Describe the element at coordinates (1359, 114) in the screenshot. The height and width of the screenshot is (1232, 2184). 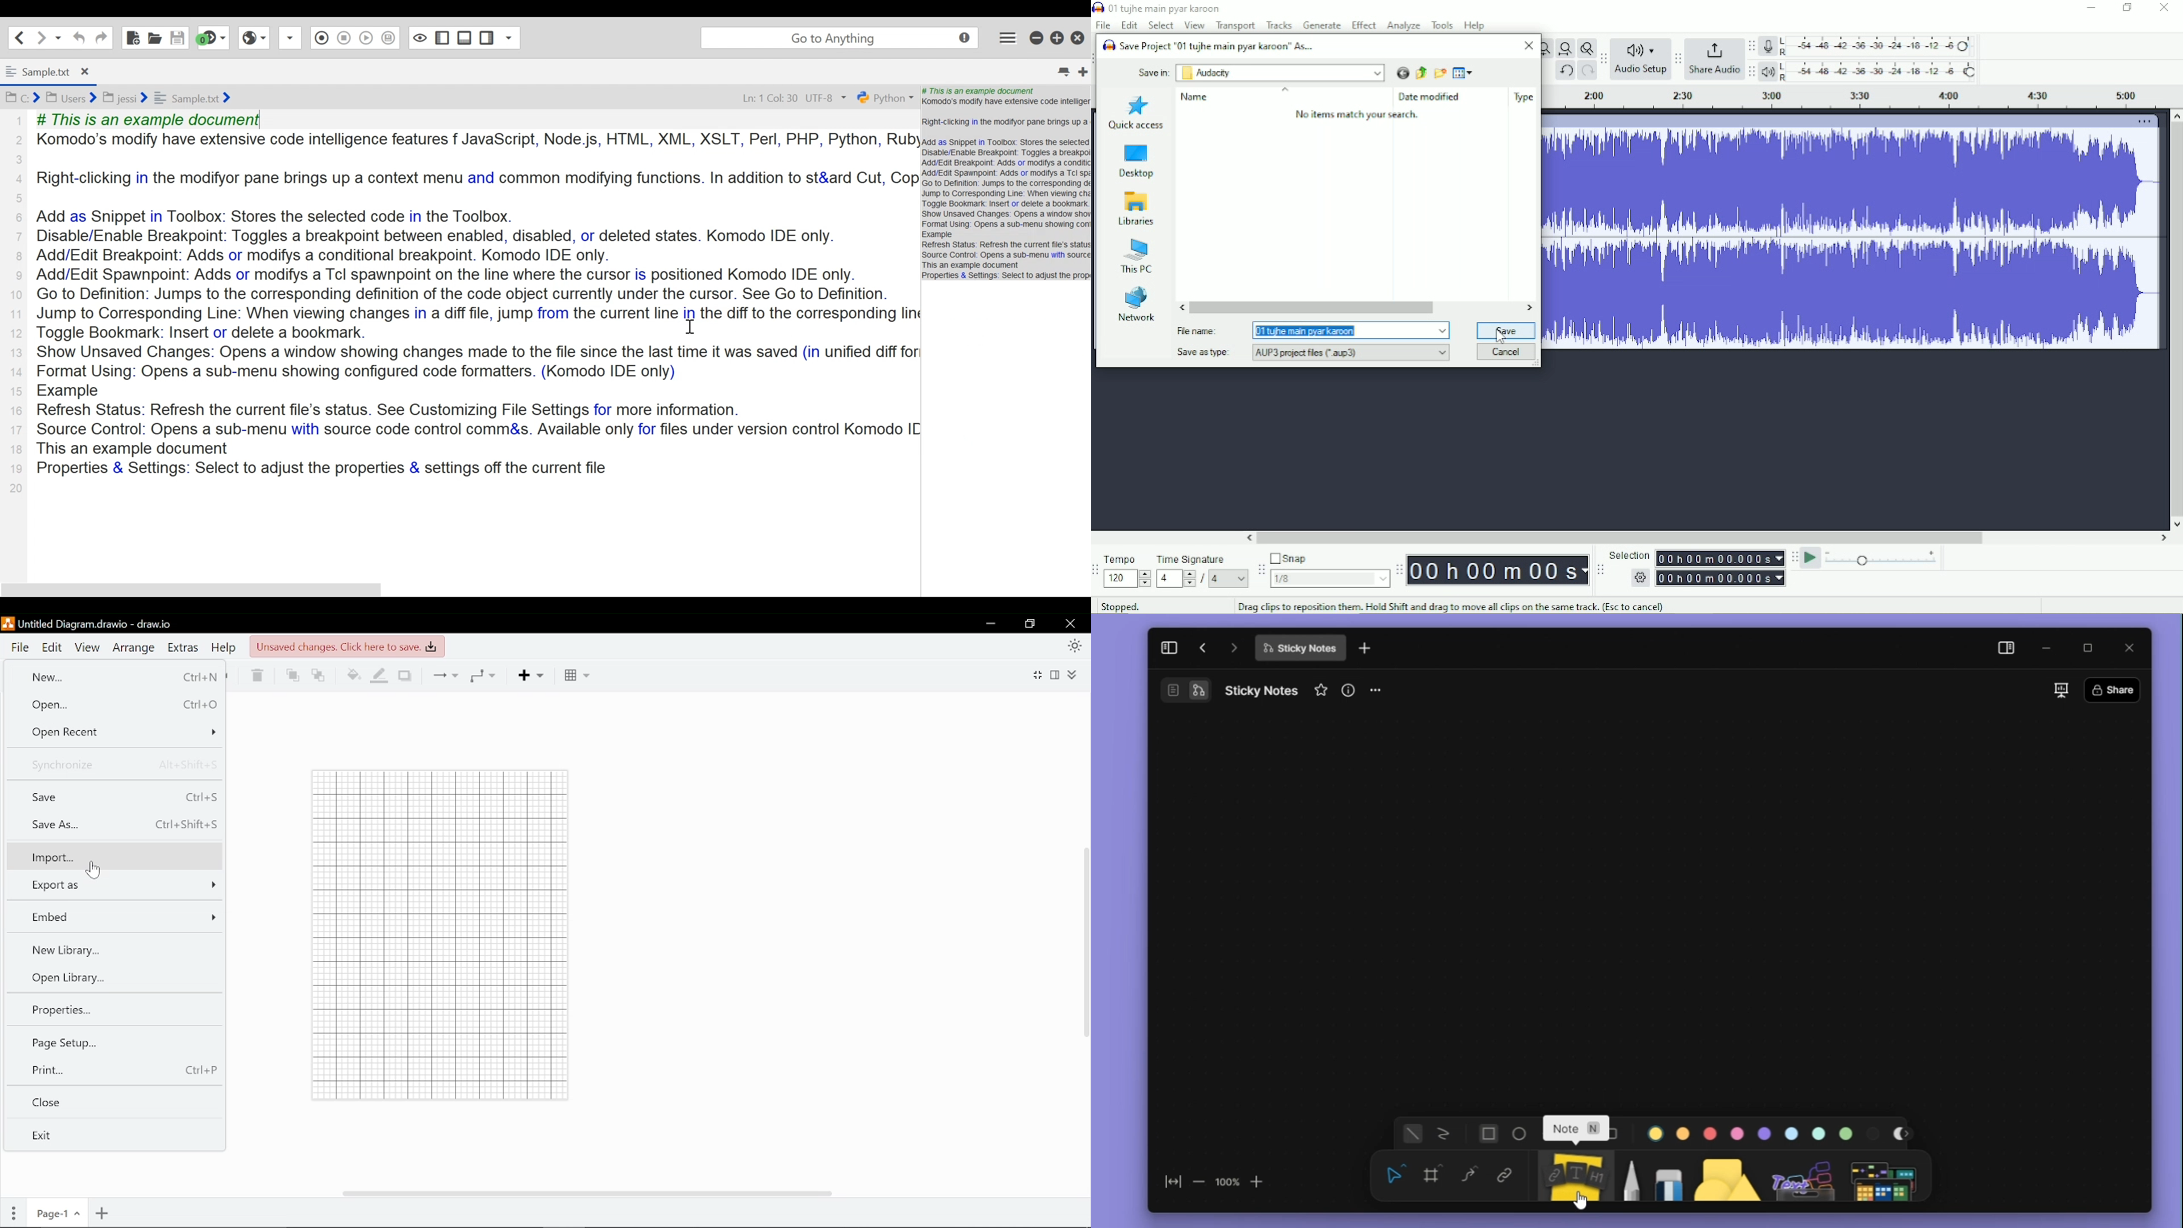
I see `No items match your search` at that location.